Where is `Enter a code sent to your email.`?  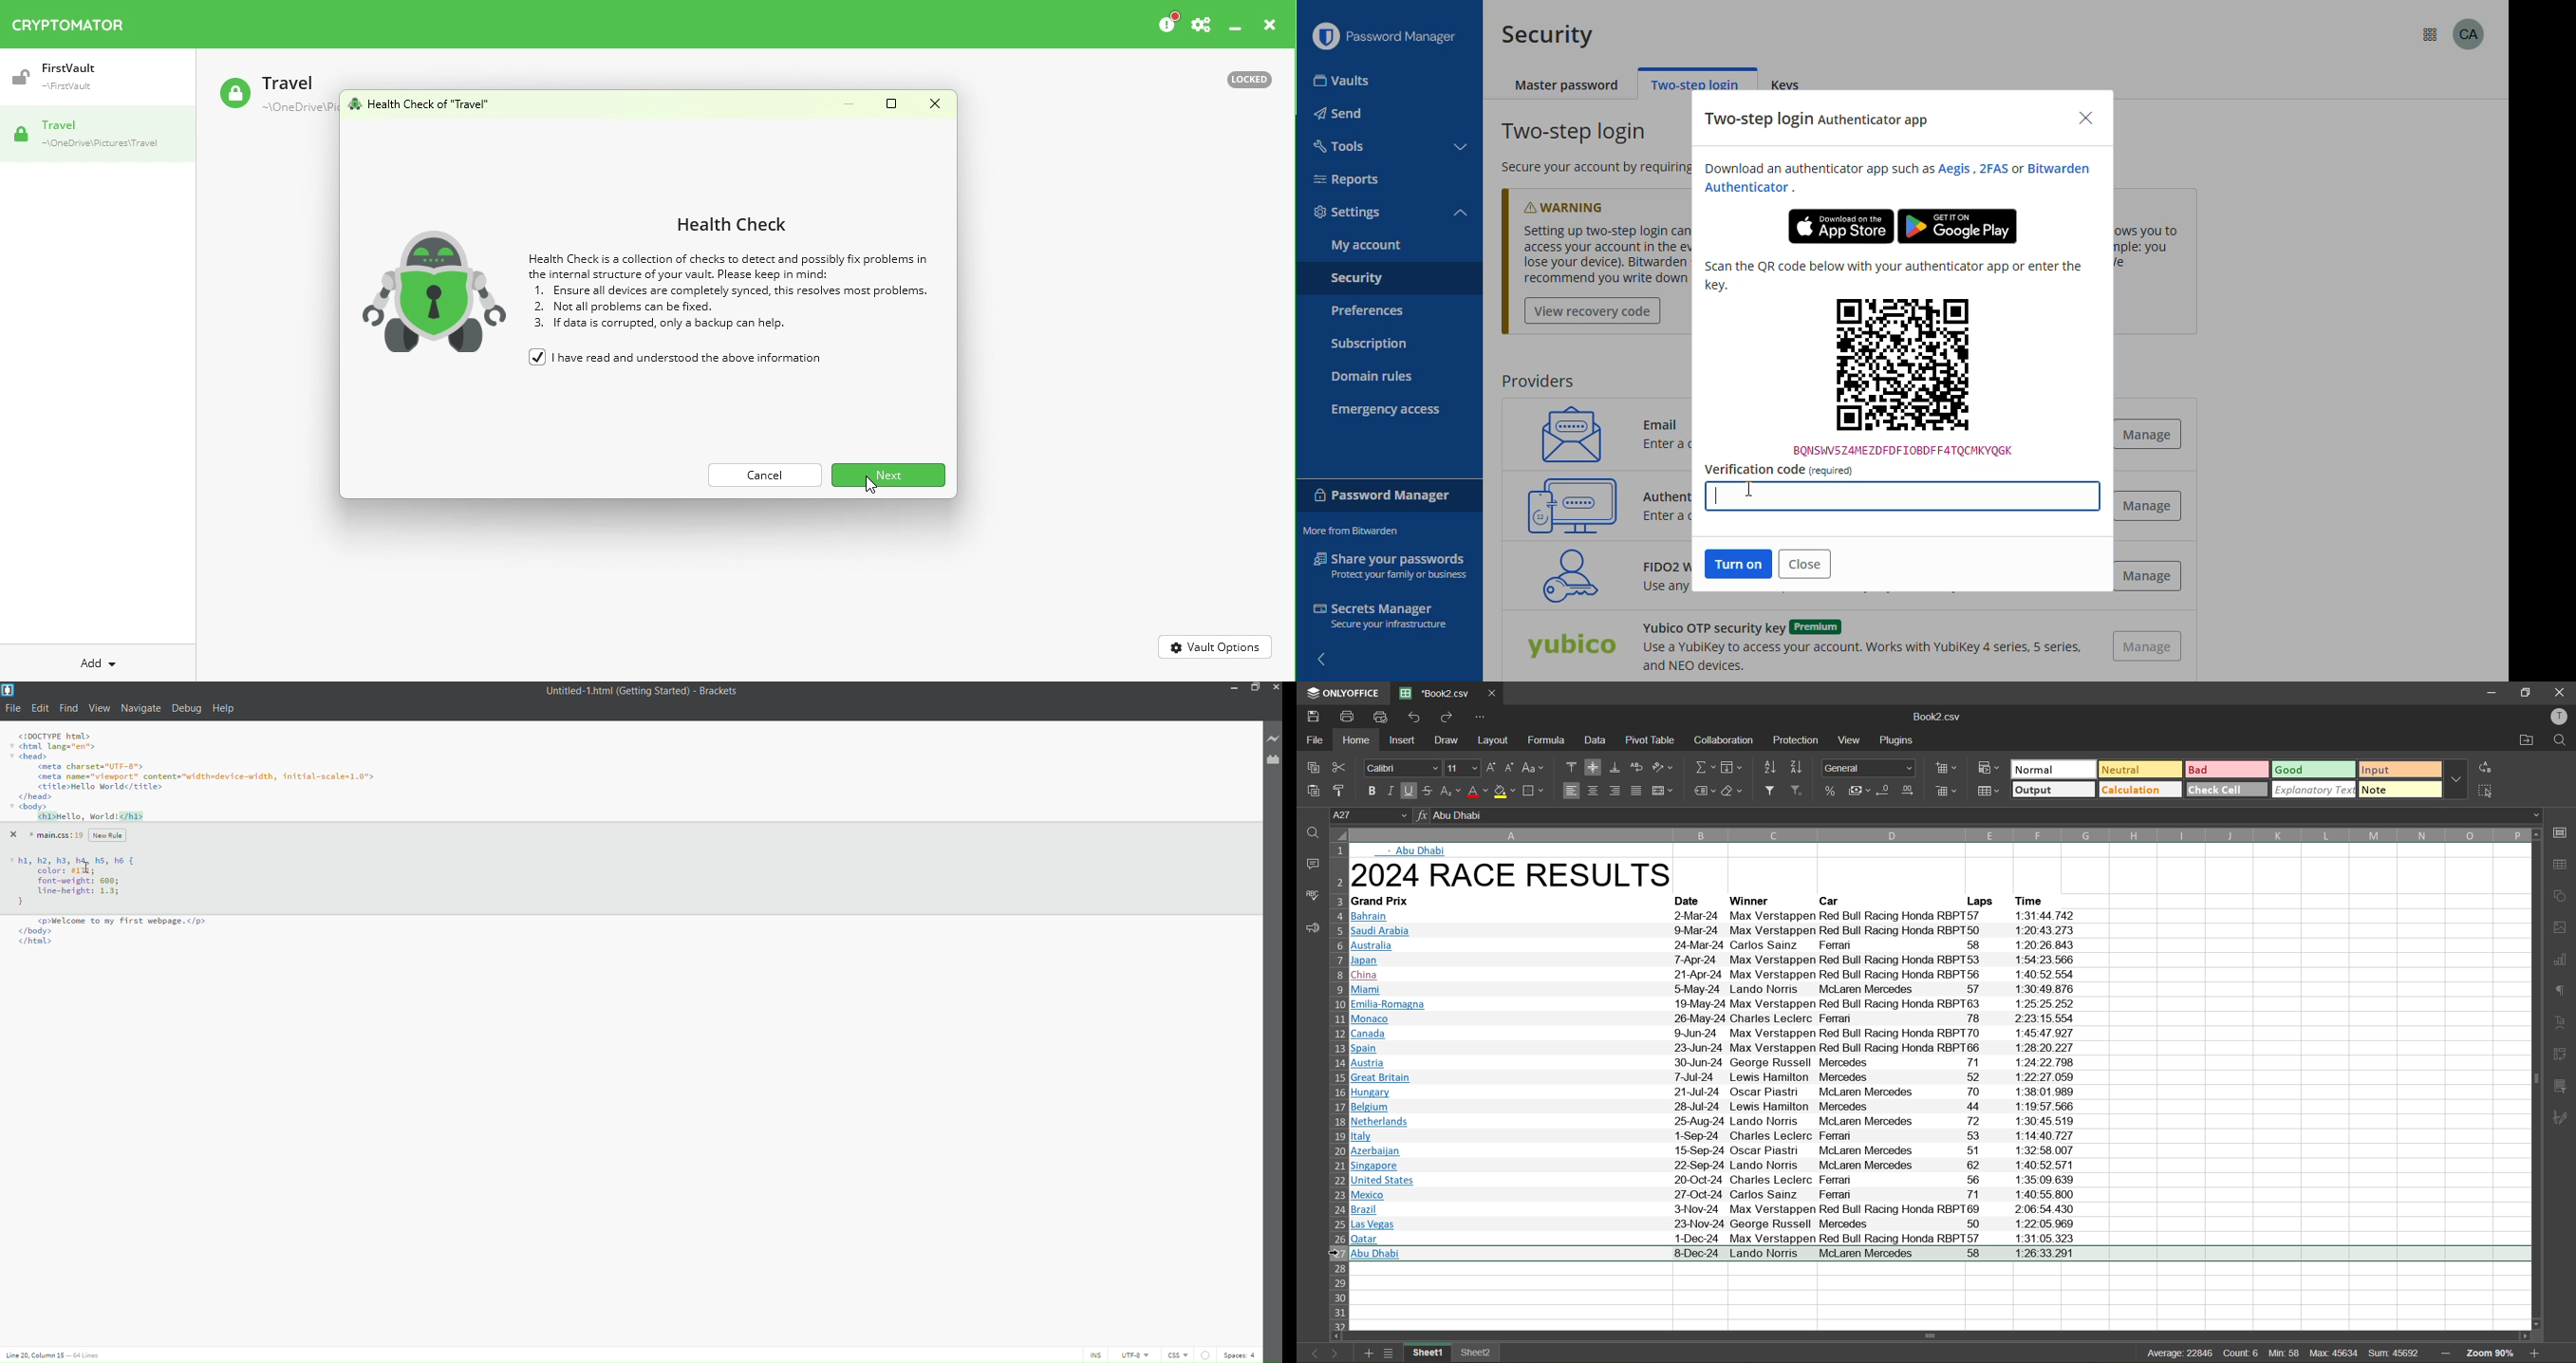 Enter a code sent to your email. is located at coordinates (1687, 447).